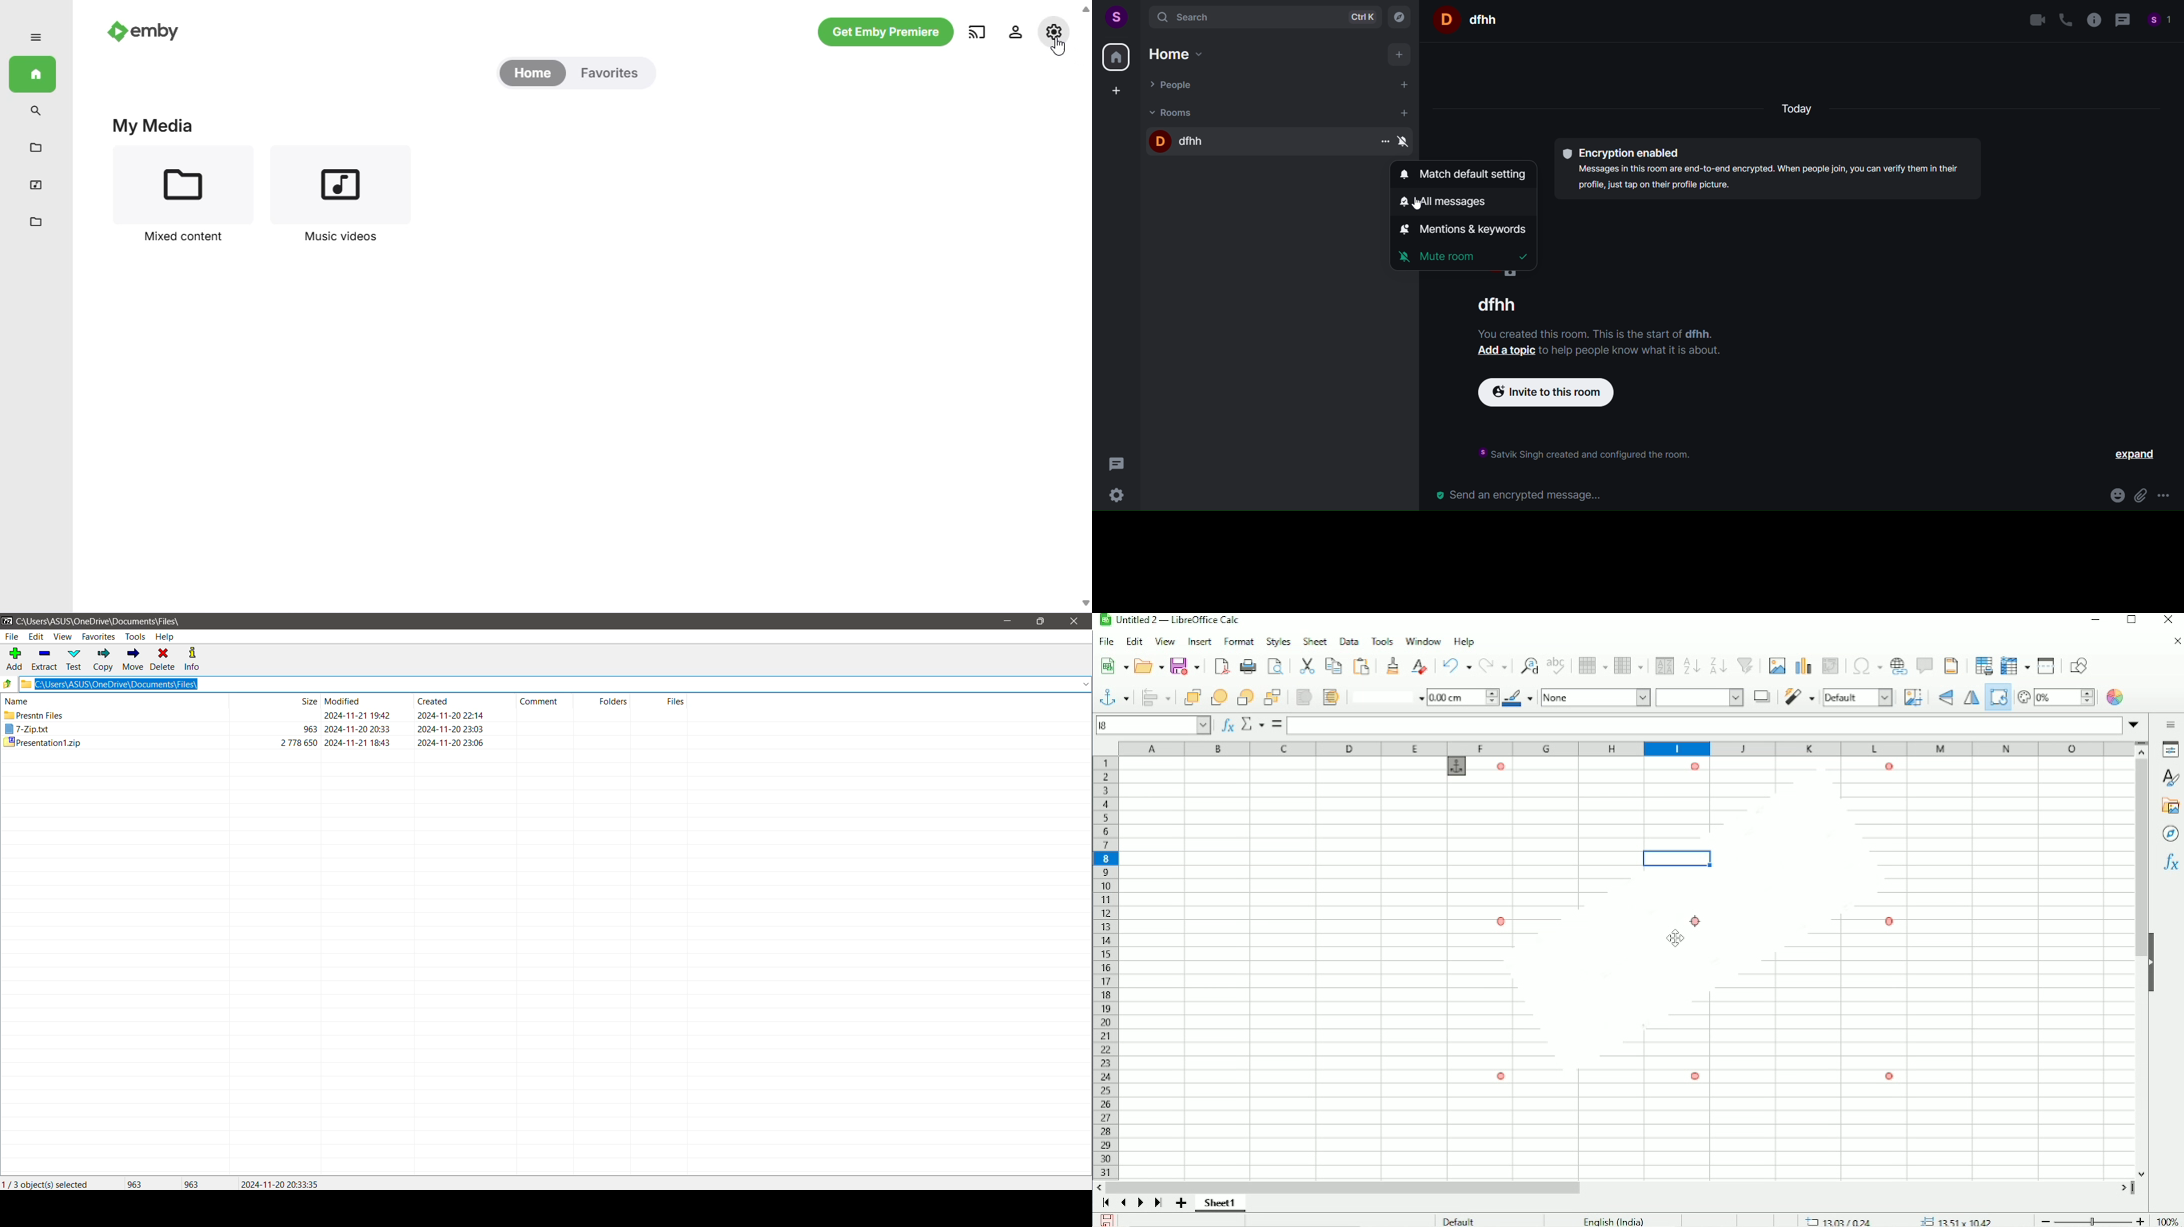 The height and width of the screenshot is (1232, 2184). I want to click on emoji, so click(2116, 495).